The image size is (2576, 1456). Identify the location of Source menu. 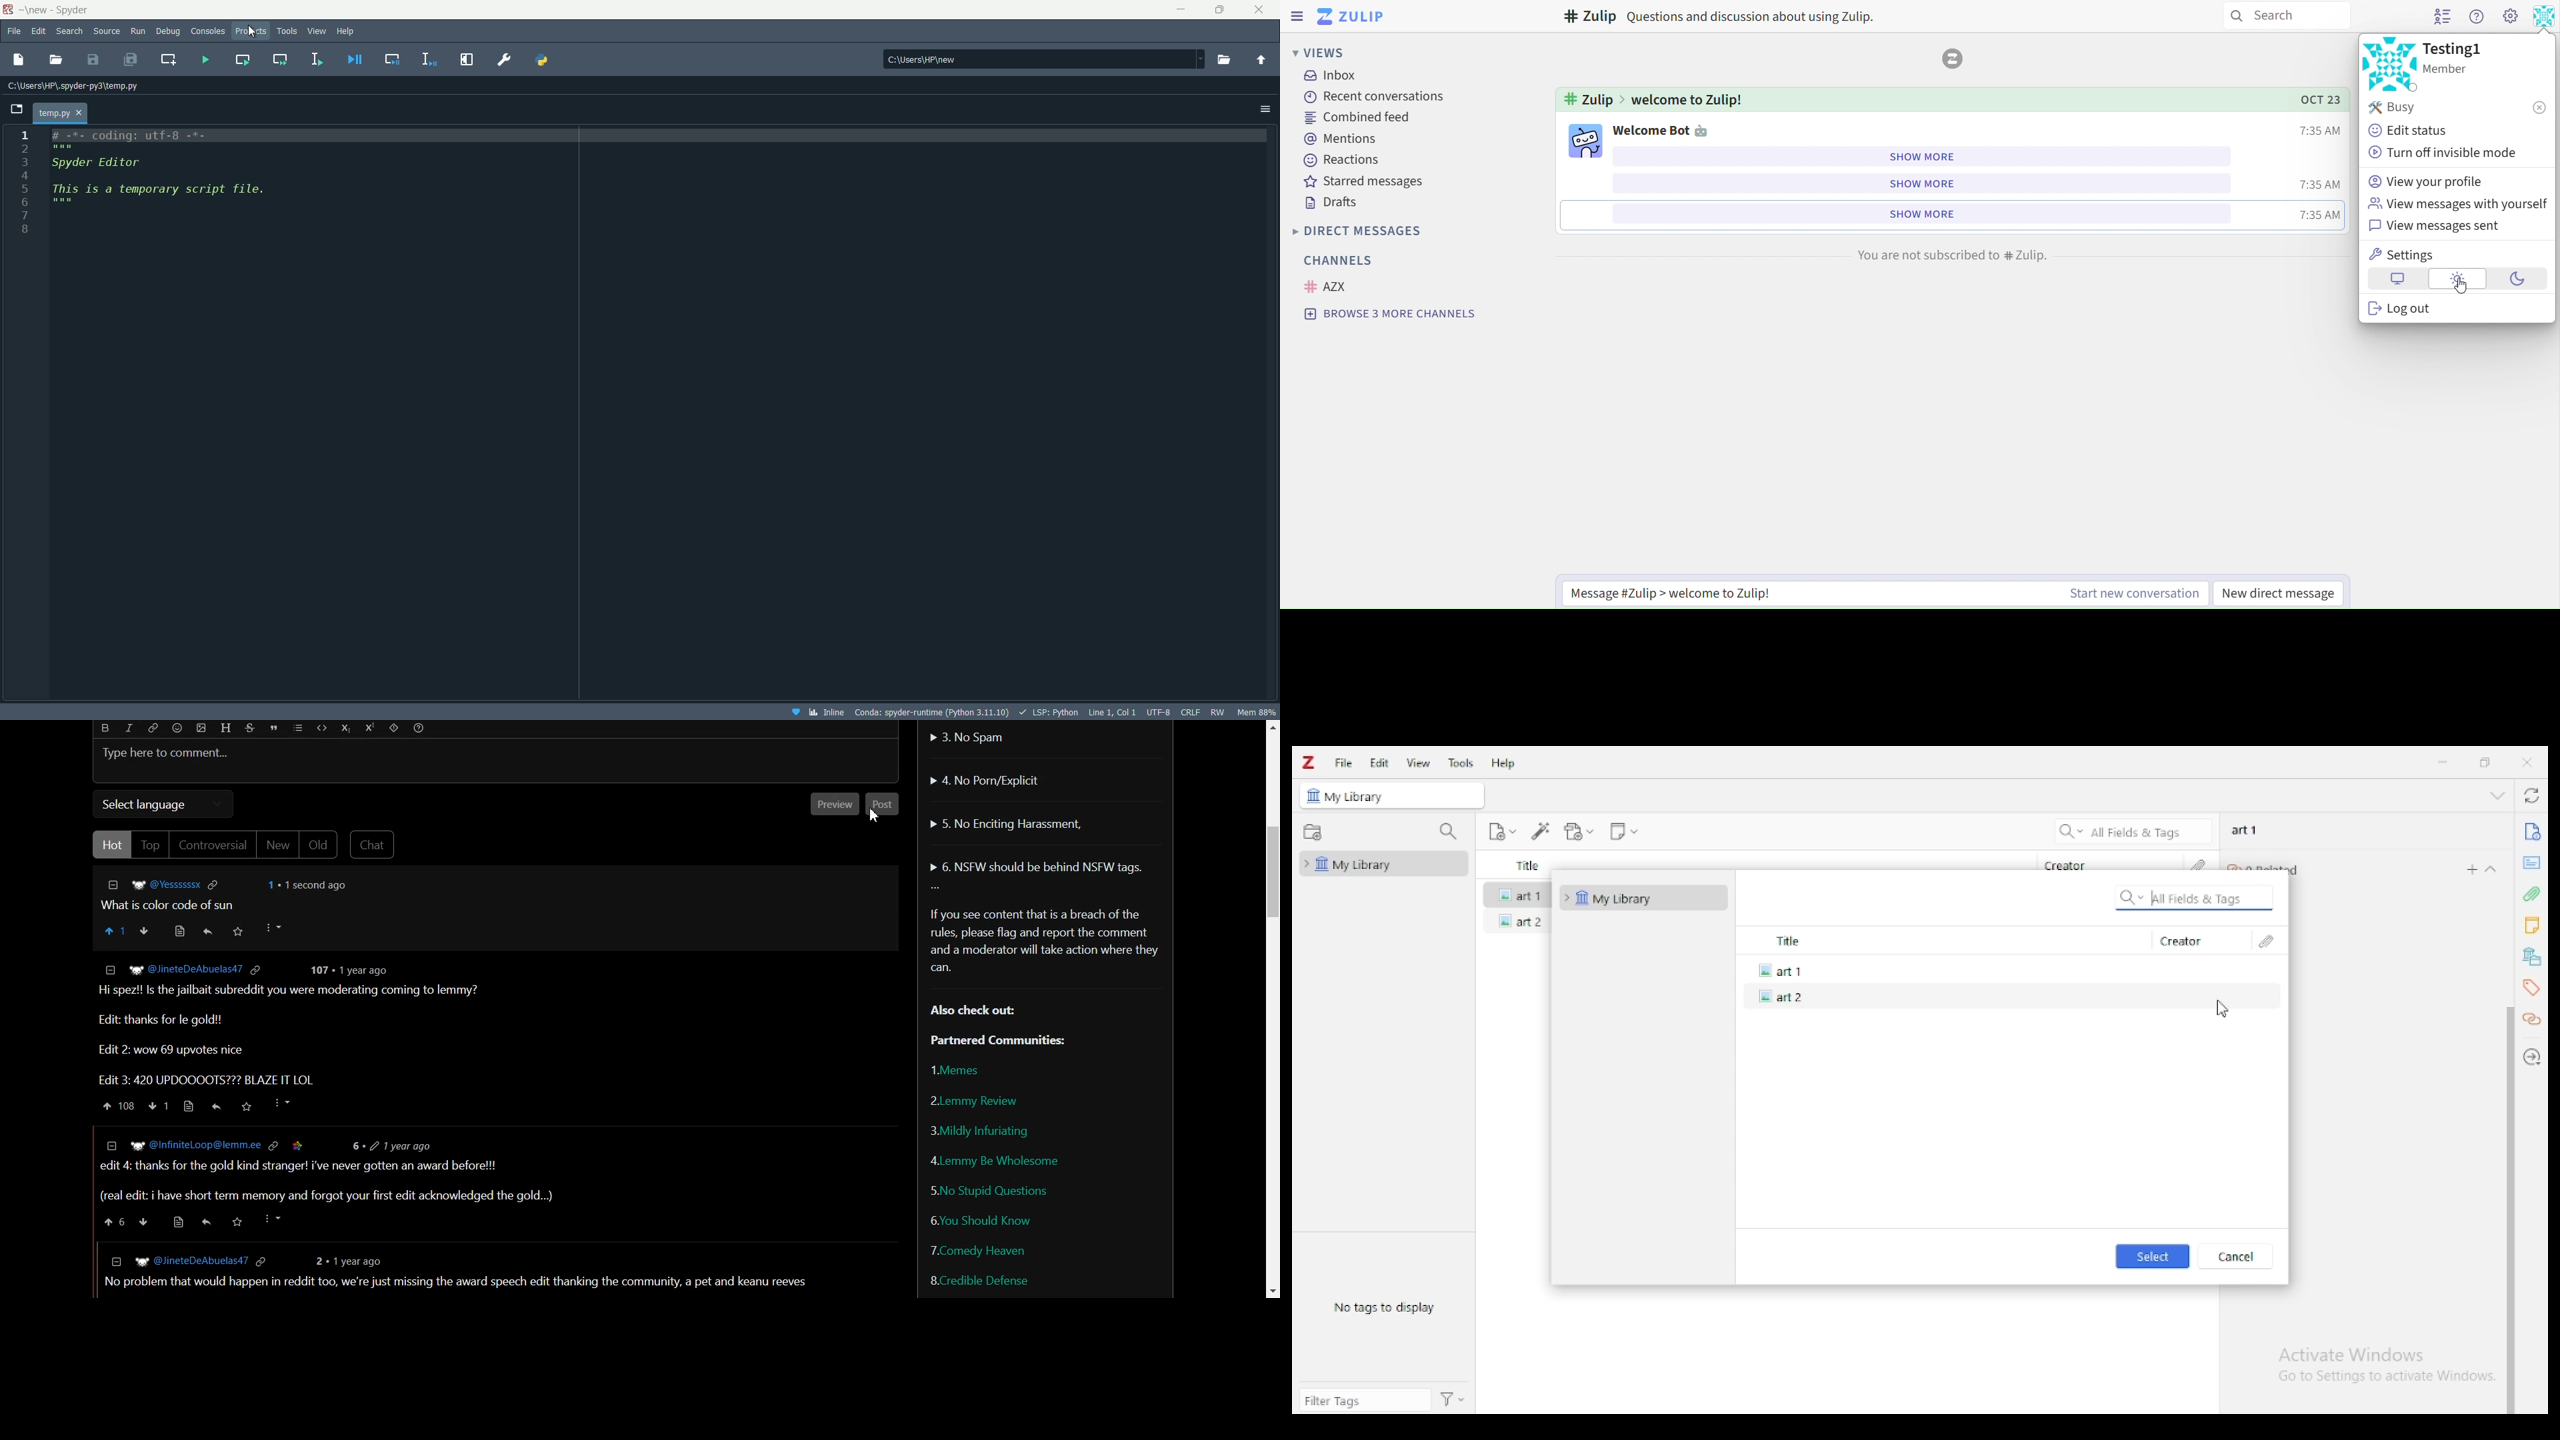
(105, 33).